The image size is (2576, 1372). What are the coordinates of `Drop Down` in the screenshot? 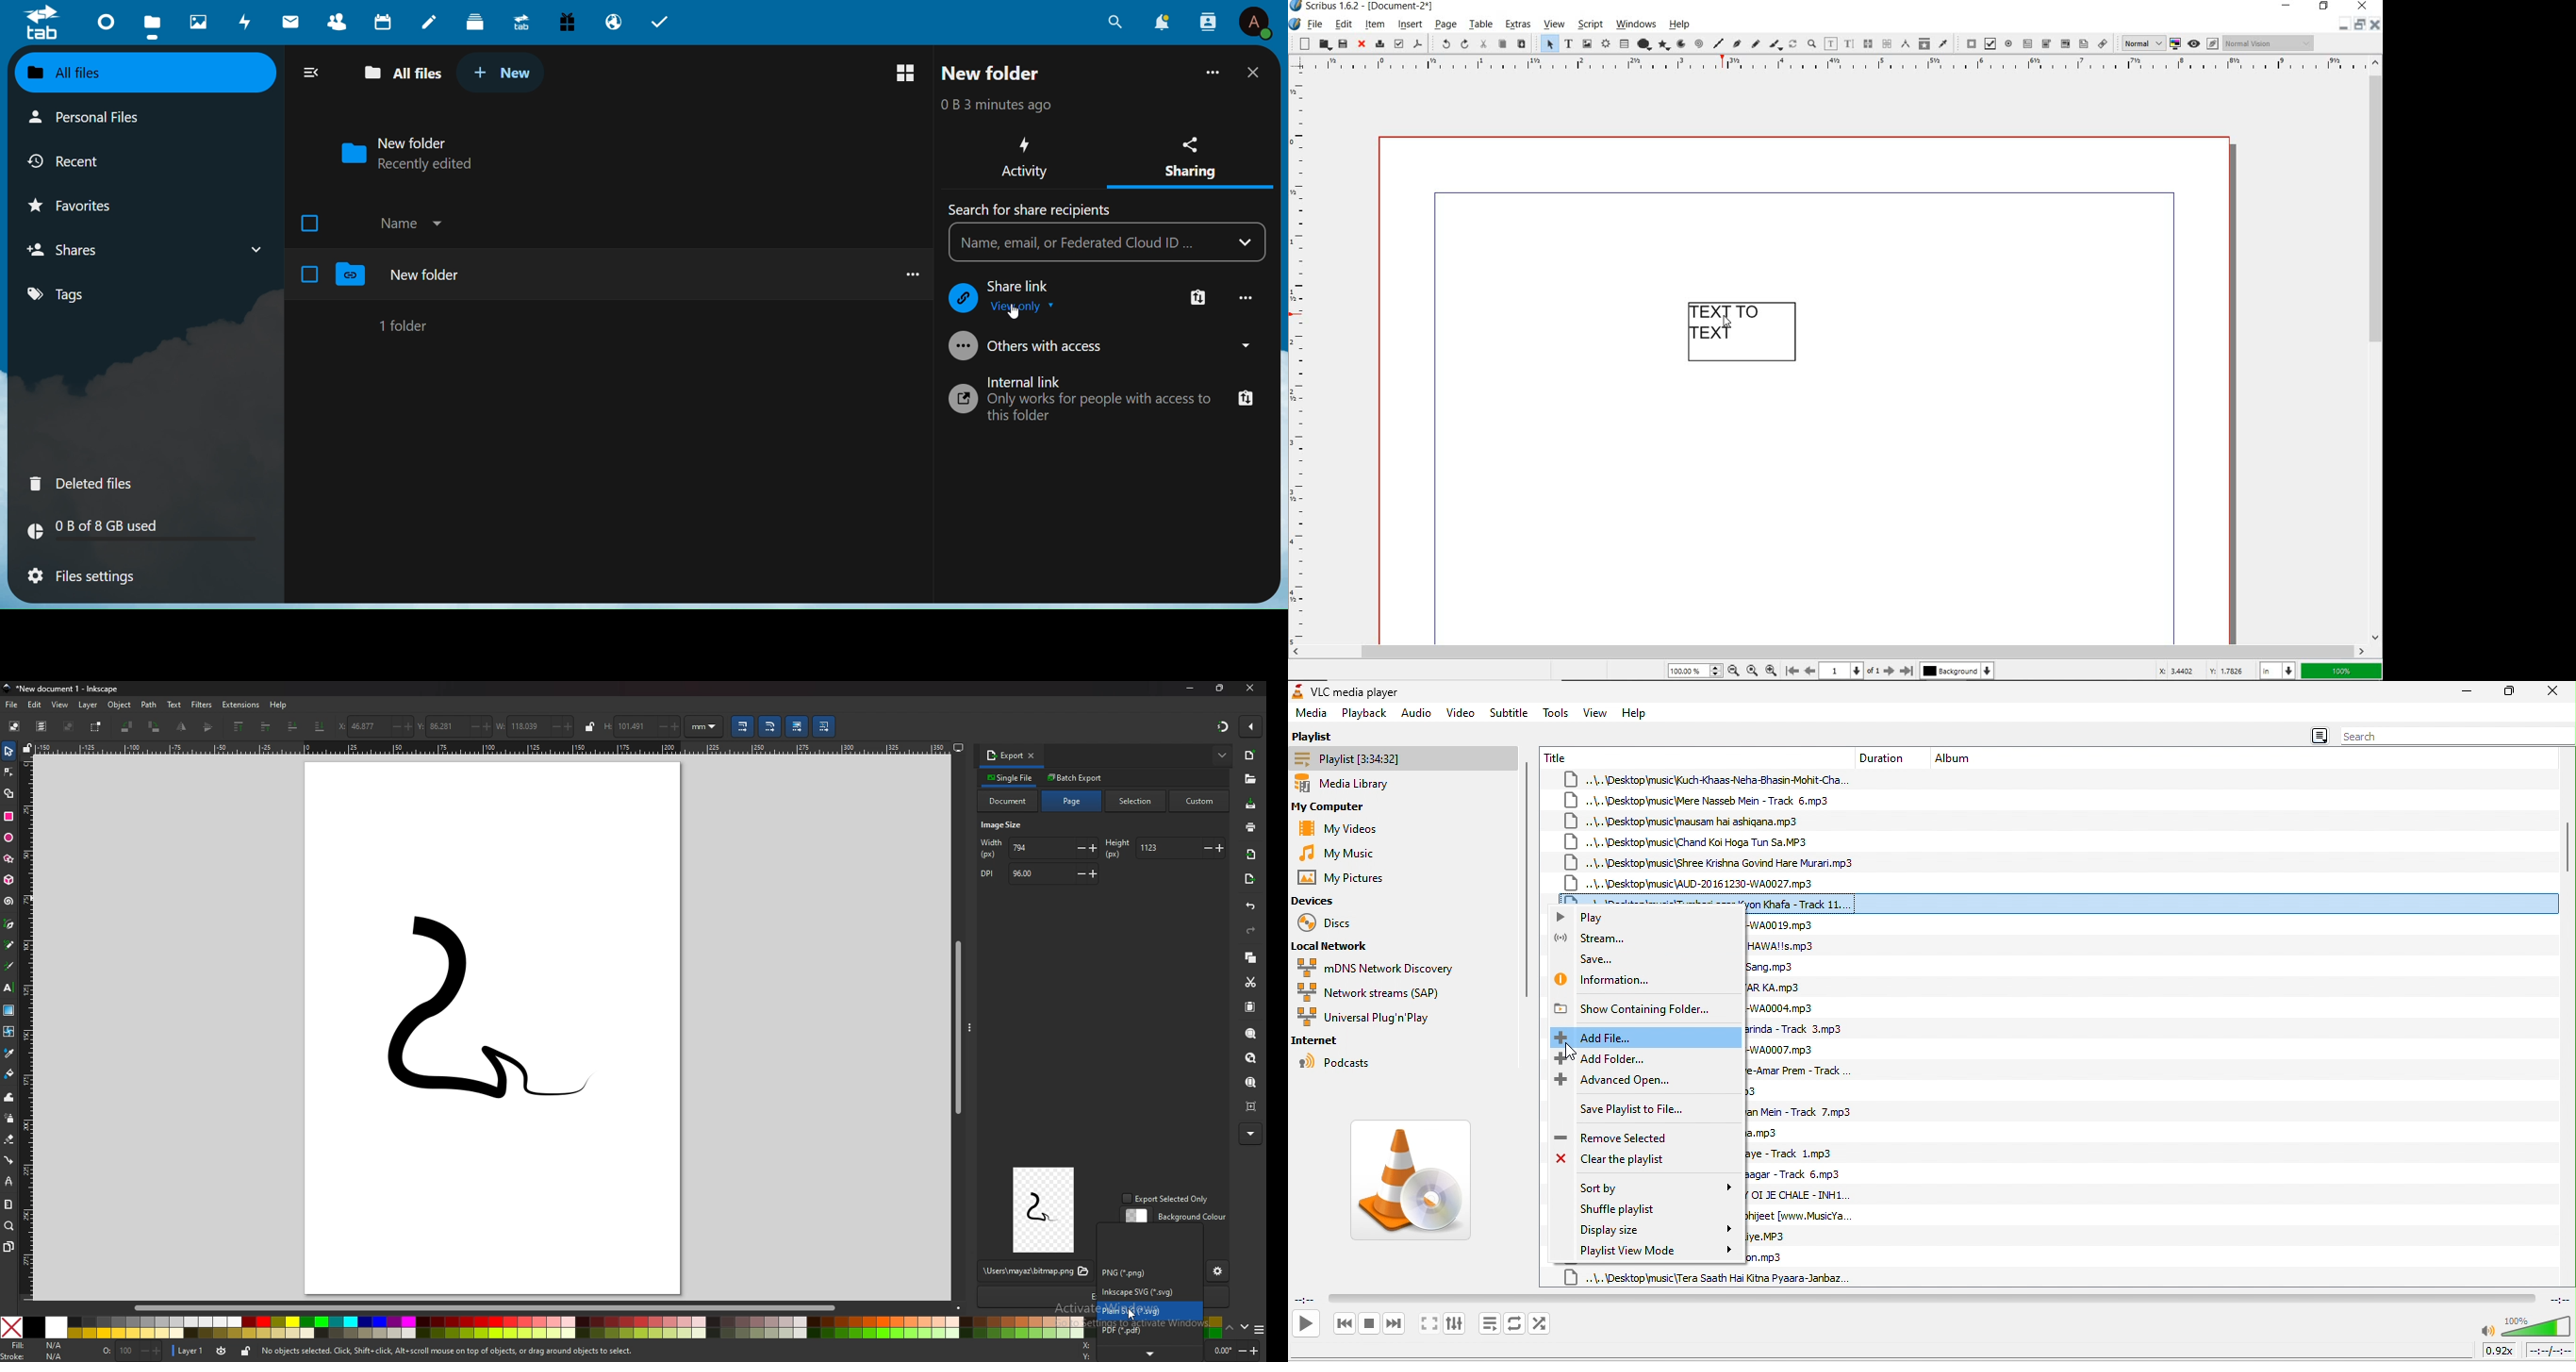 It's located at (1242, 344).